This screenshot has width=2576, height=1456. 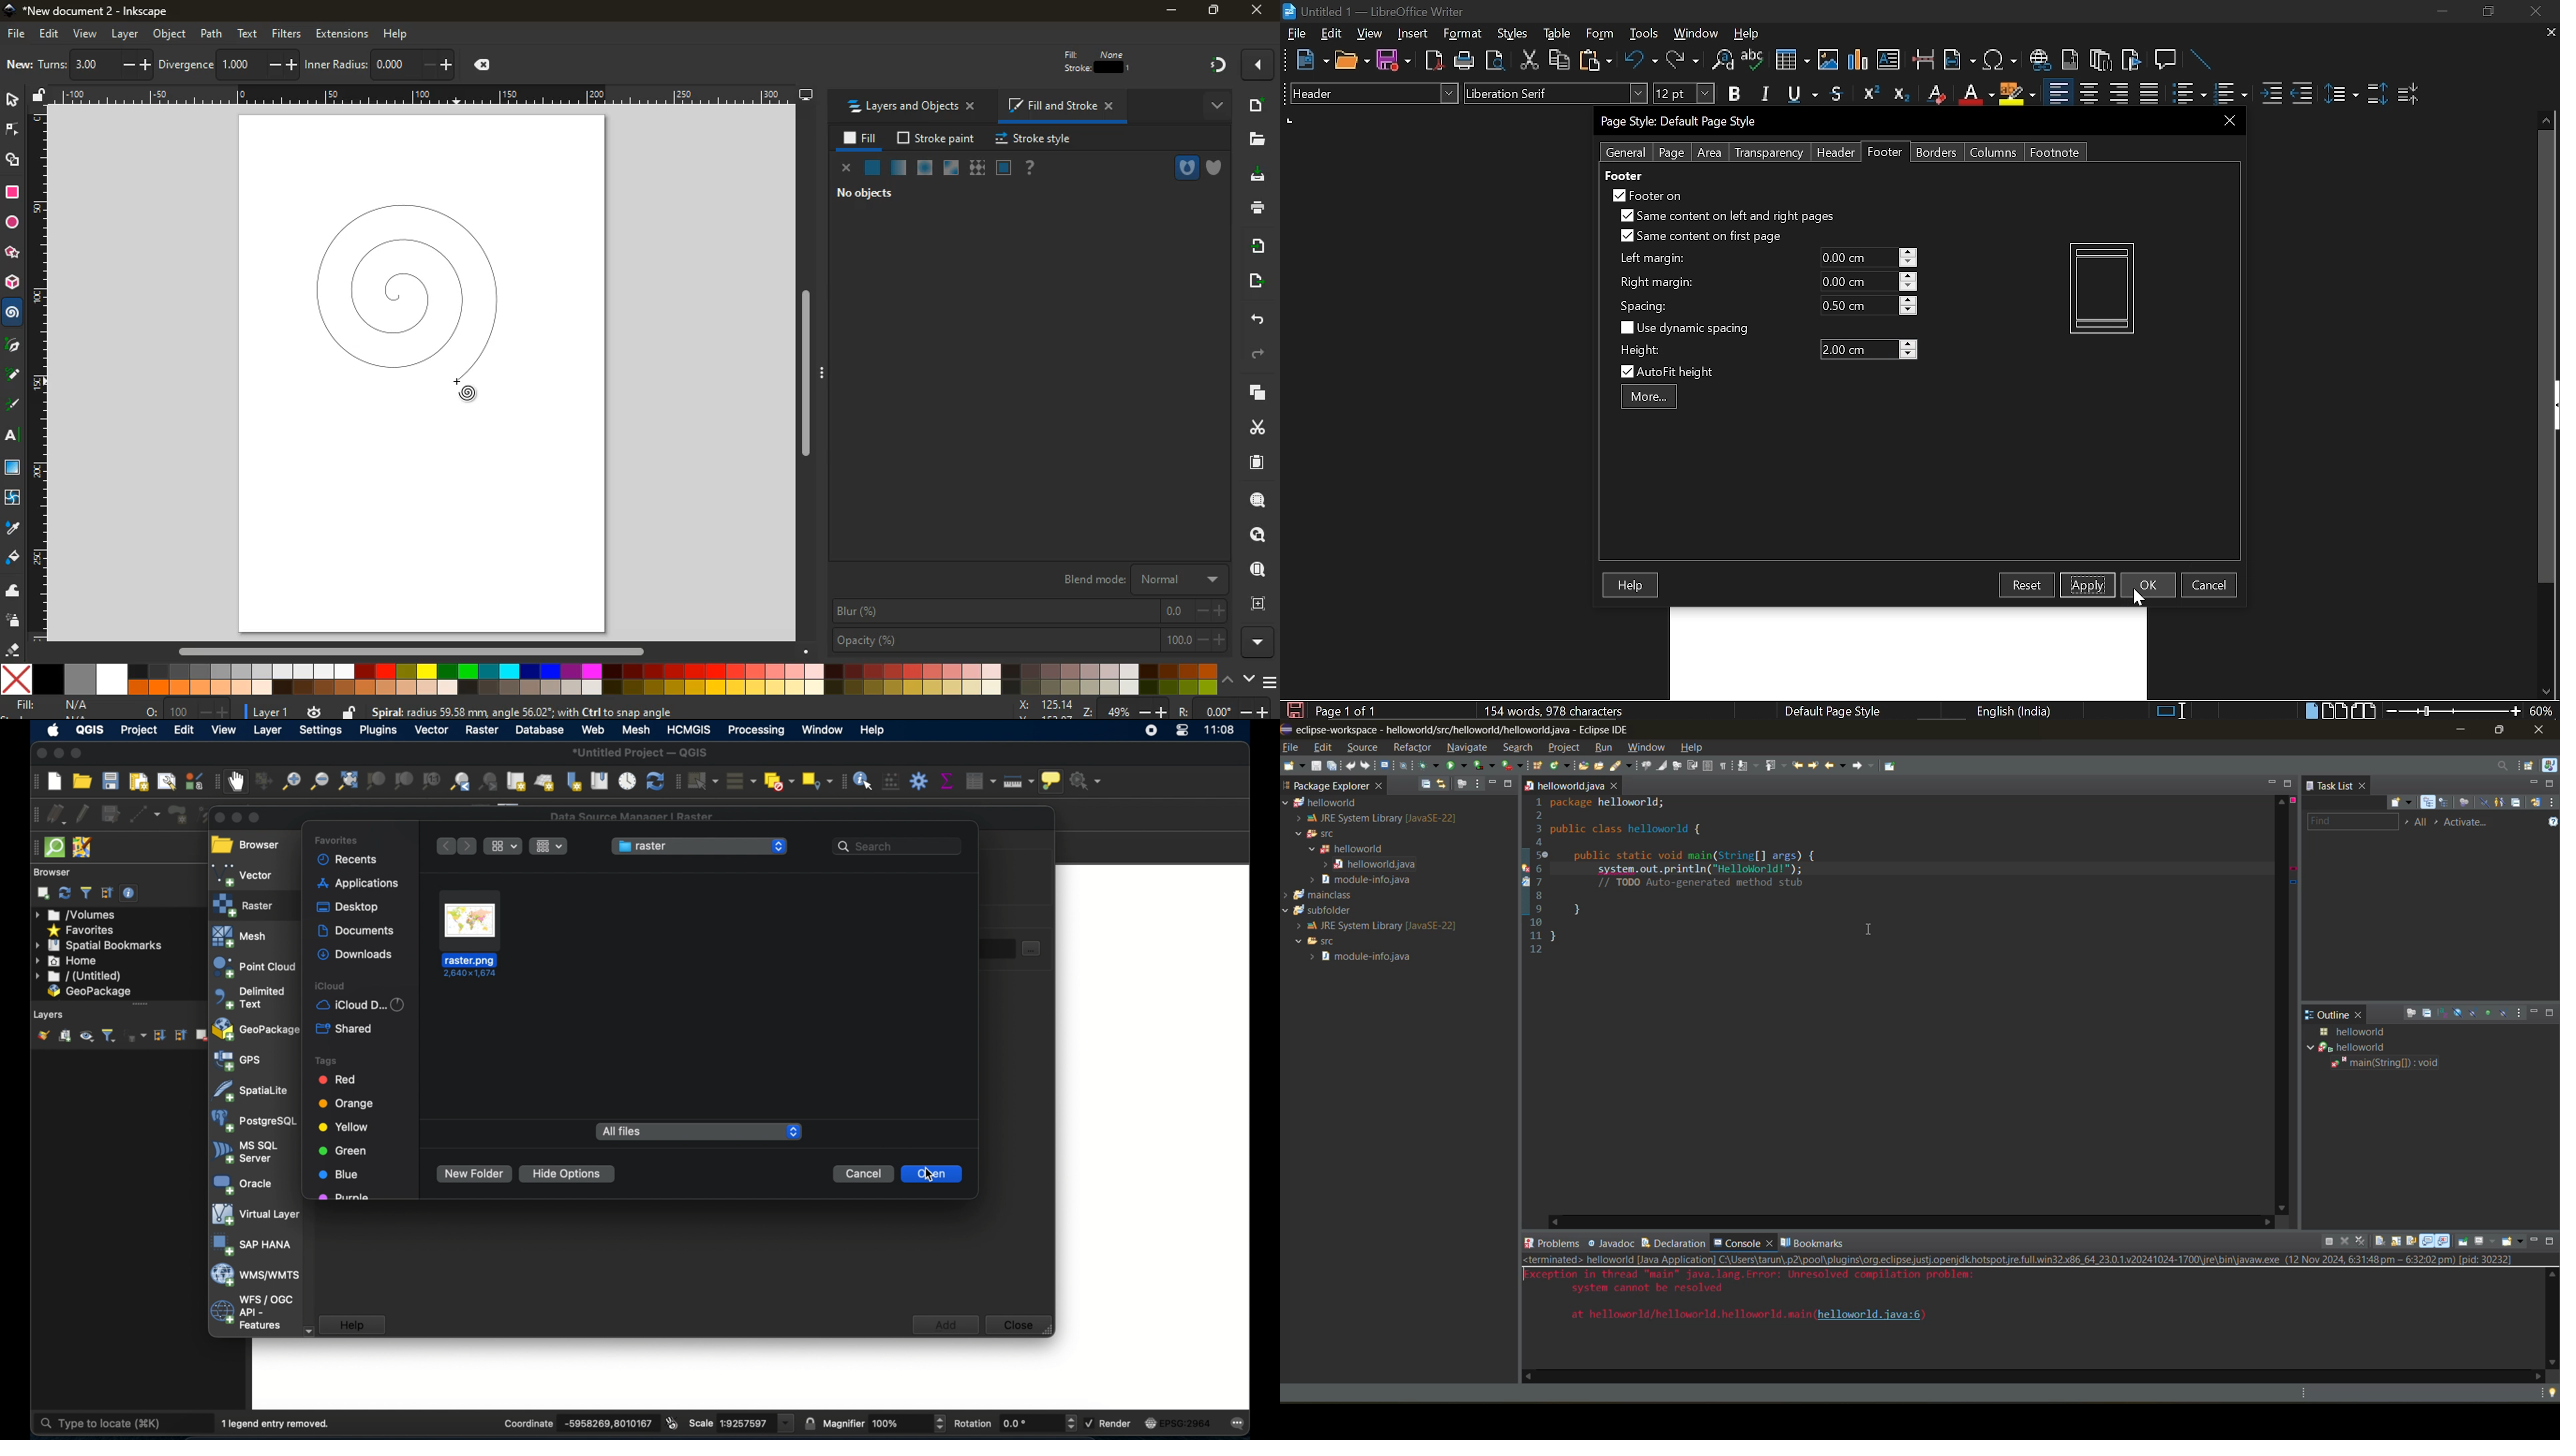 What do you see at coordinates (1832, 153) in the screenshot?
I see `Header` at bounding box center [1832, 153].